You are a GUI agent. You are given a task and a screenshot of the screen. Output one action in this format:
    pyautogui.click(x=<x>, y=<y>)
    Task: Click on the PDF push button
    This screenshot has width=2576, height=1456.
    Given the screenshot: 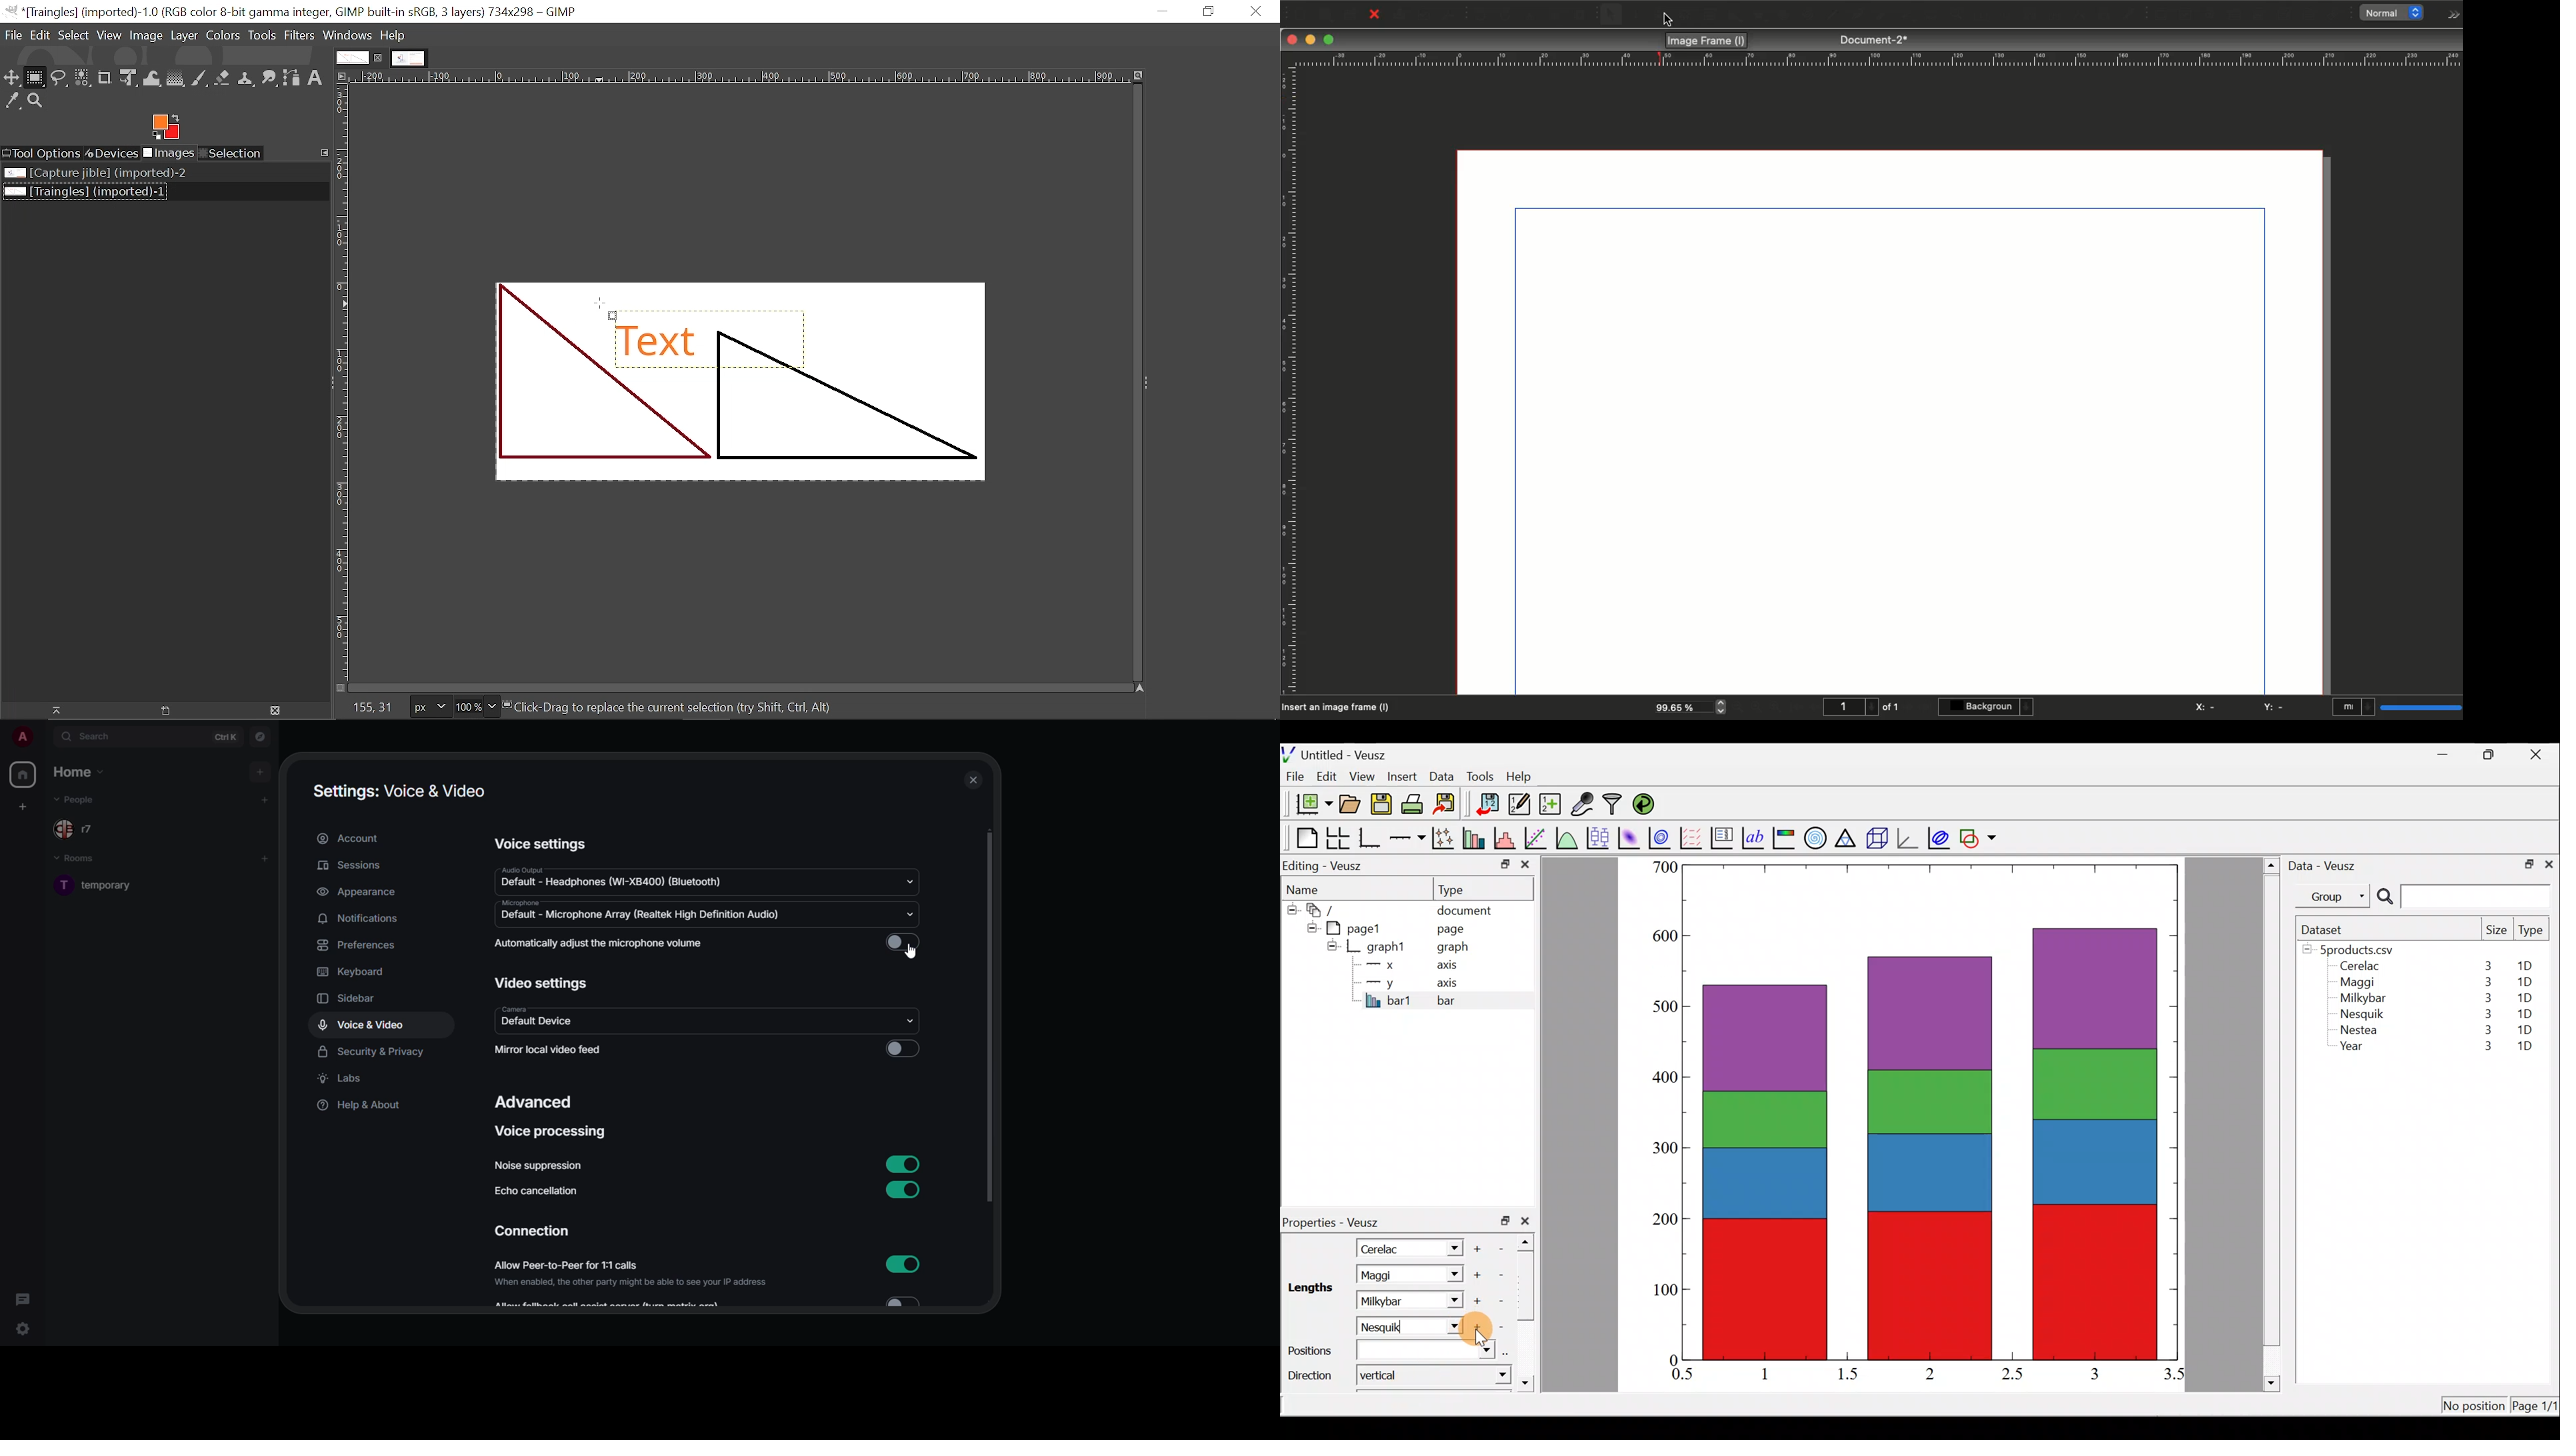 What is the action you would take?
    pyautogui.click(x=2159, y=14)
    